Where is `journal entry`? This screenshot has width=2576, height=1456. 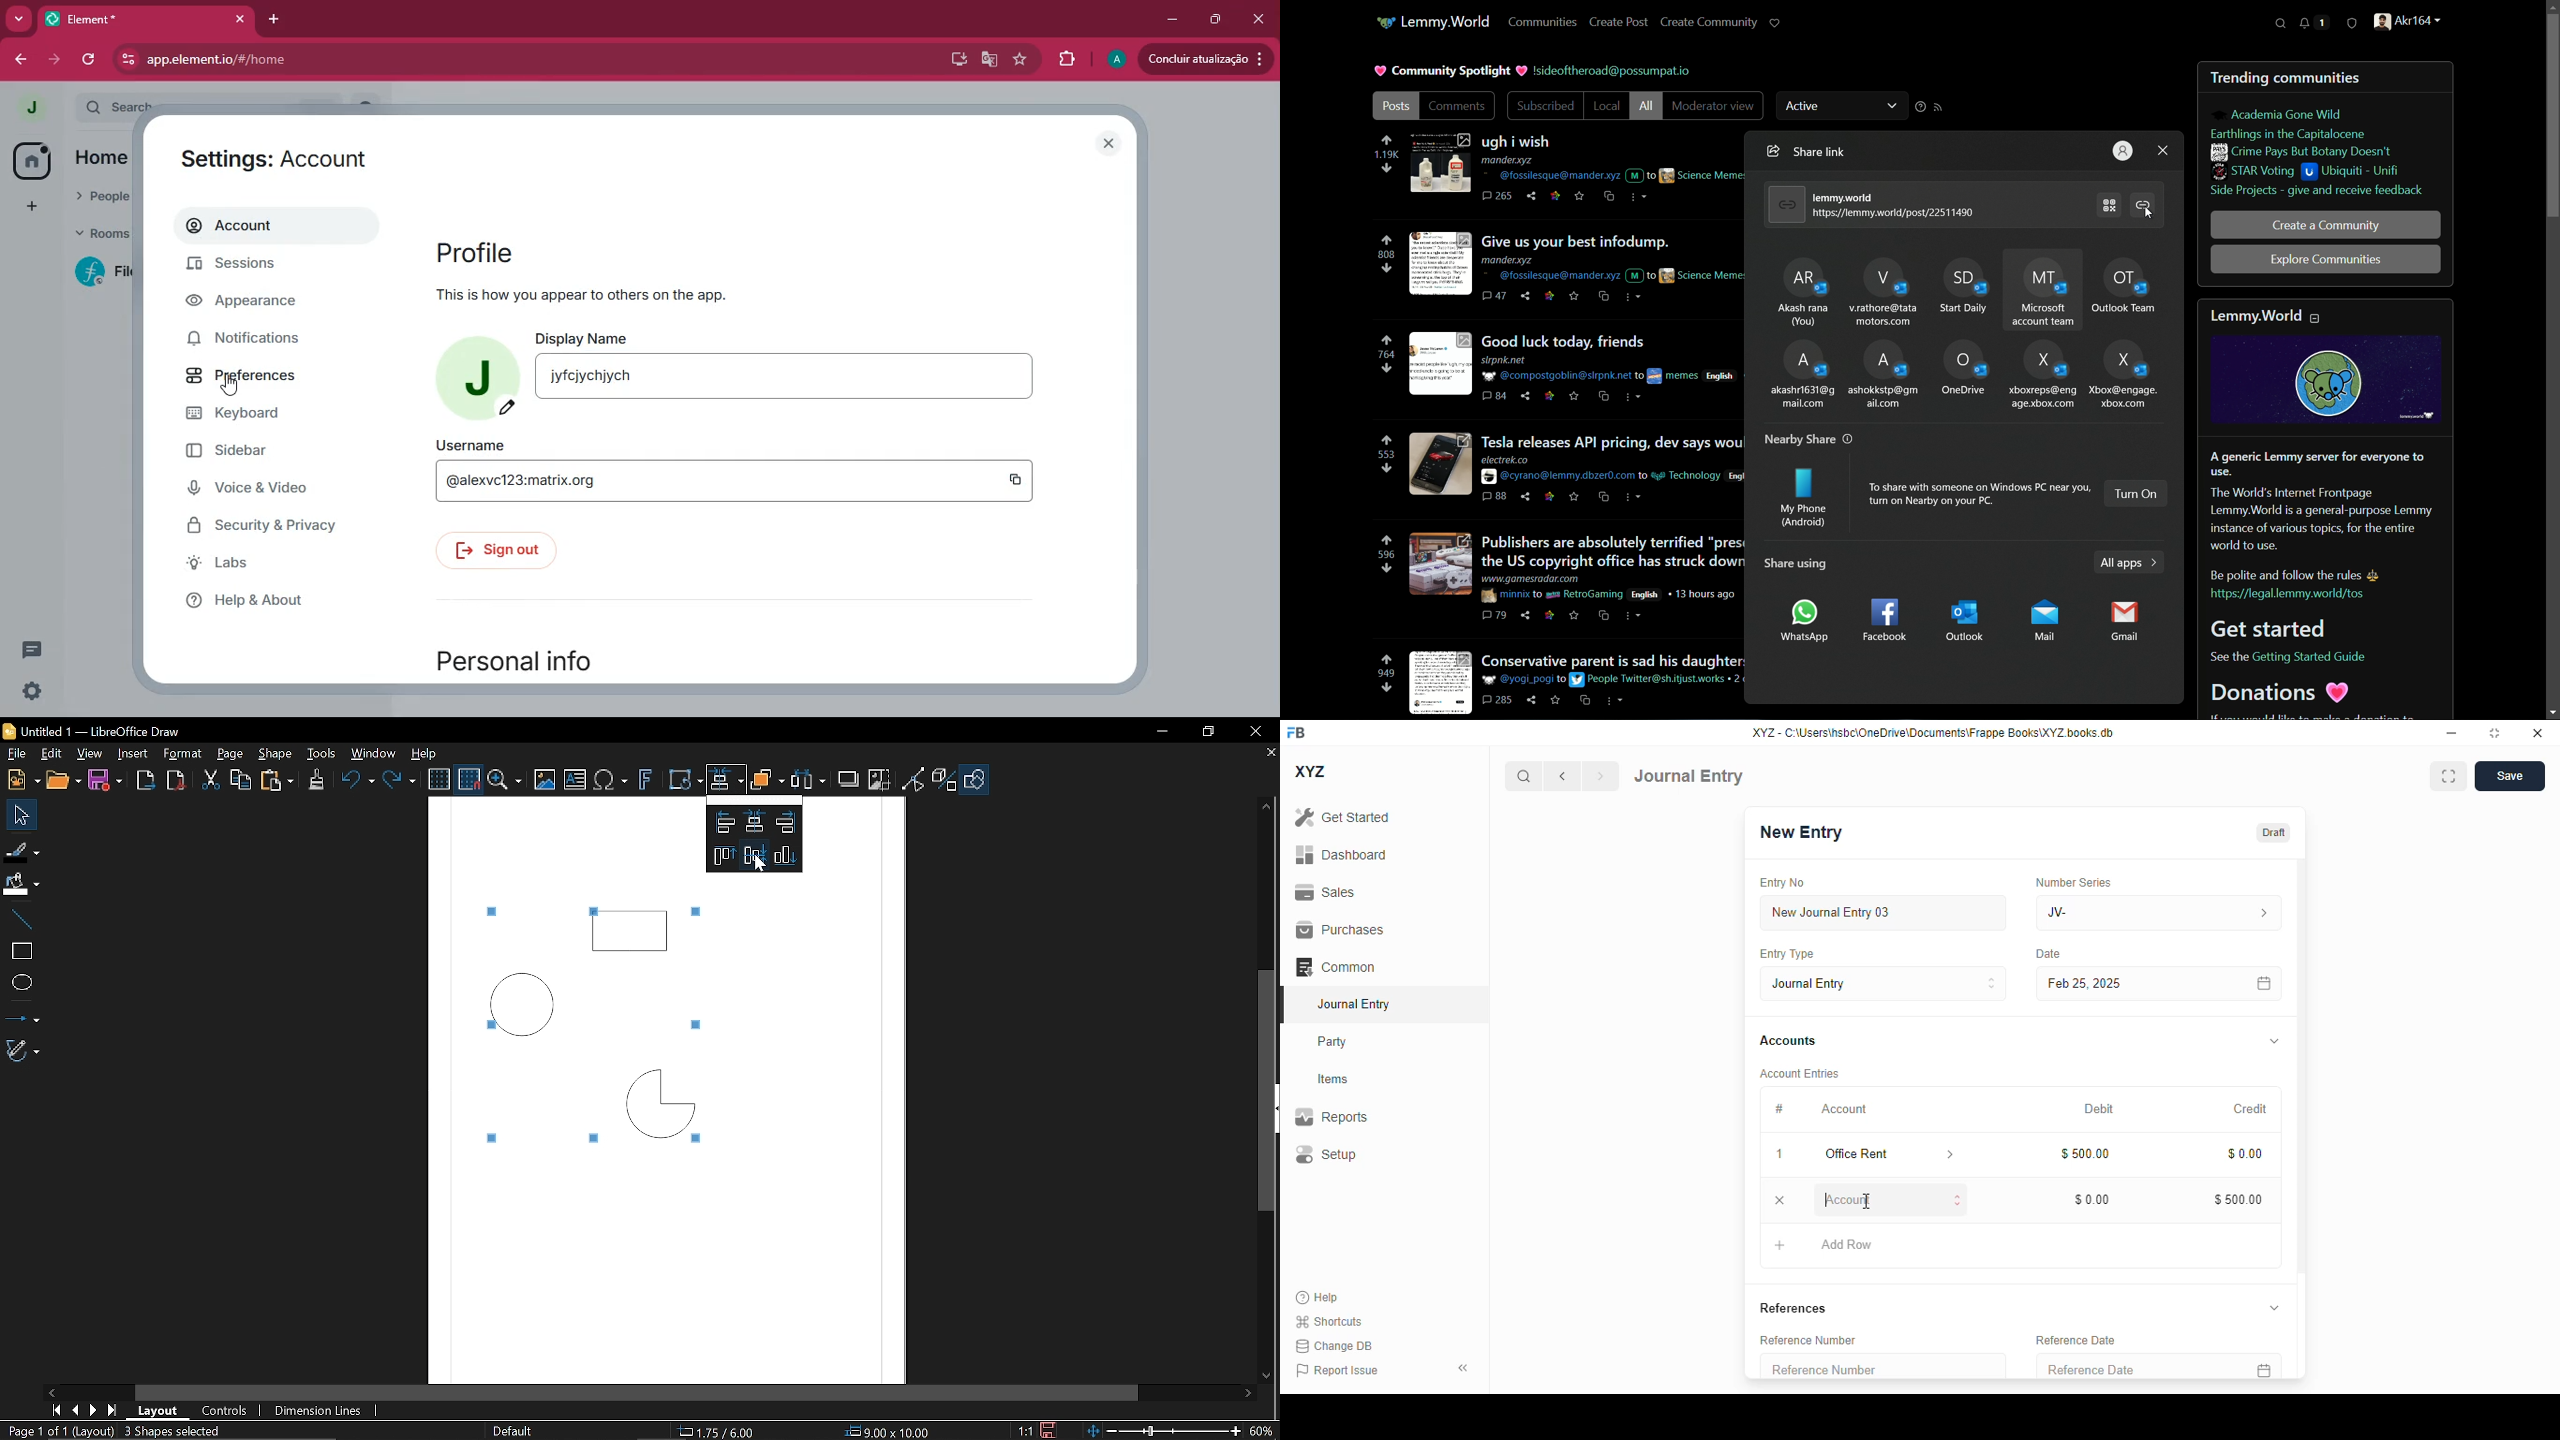
journal entry is located at coordinates (1689, 776).